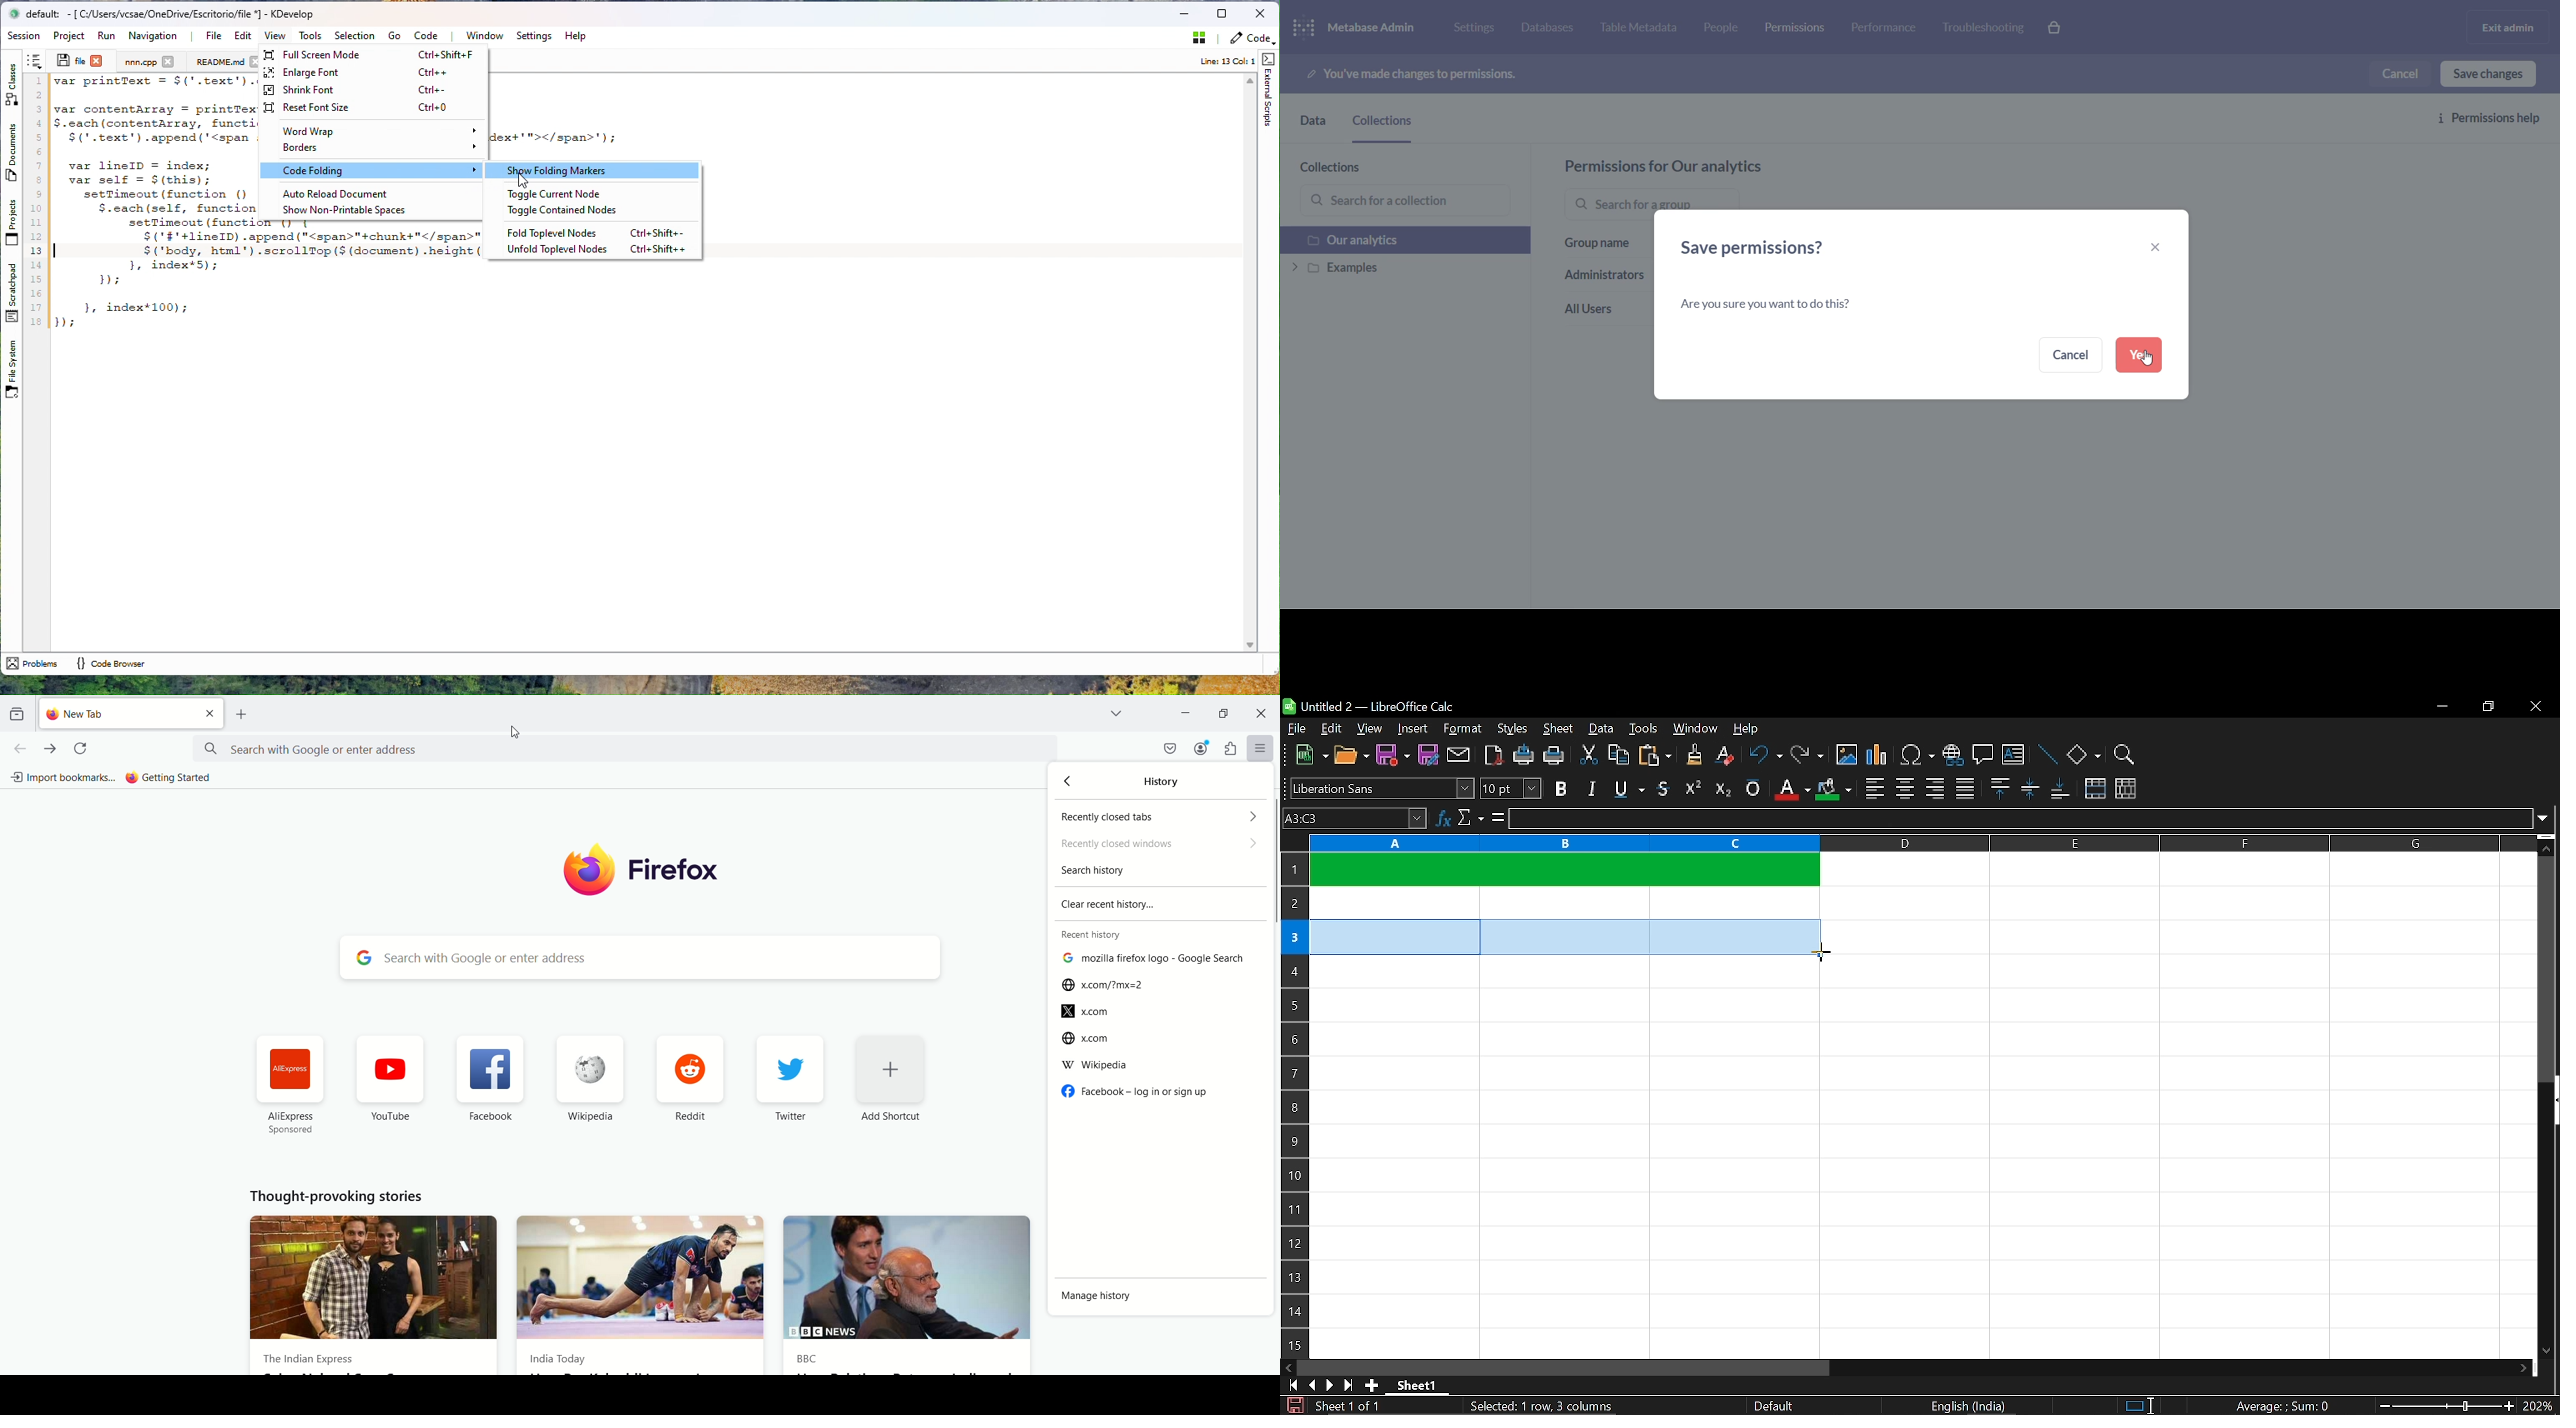  What do you see at coordinates (1161, 786) in the screenshot?
I see `history` at bounding box center [1161, 786].